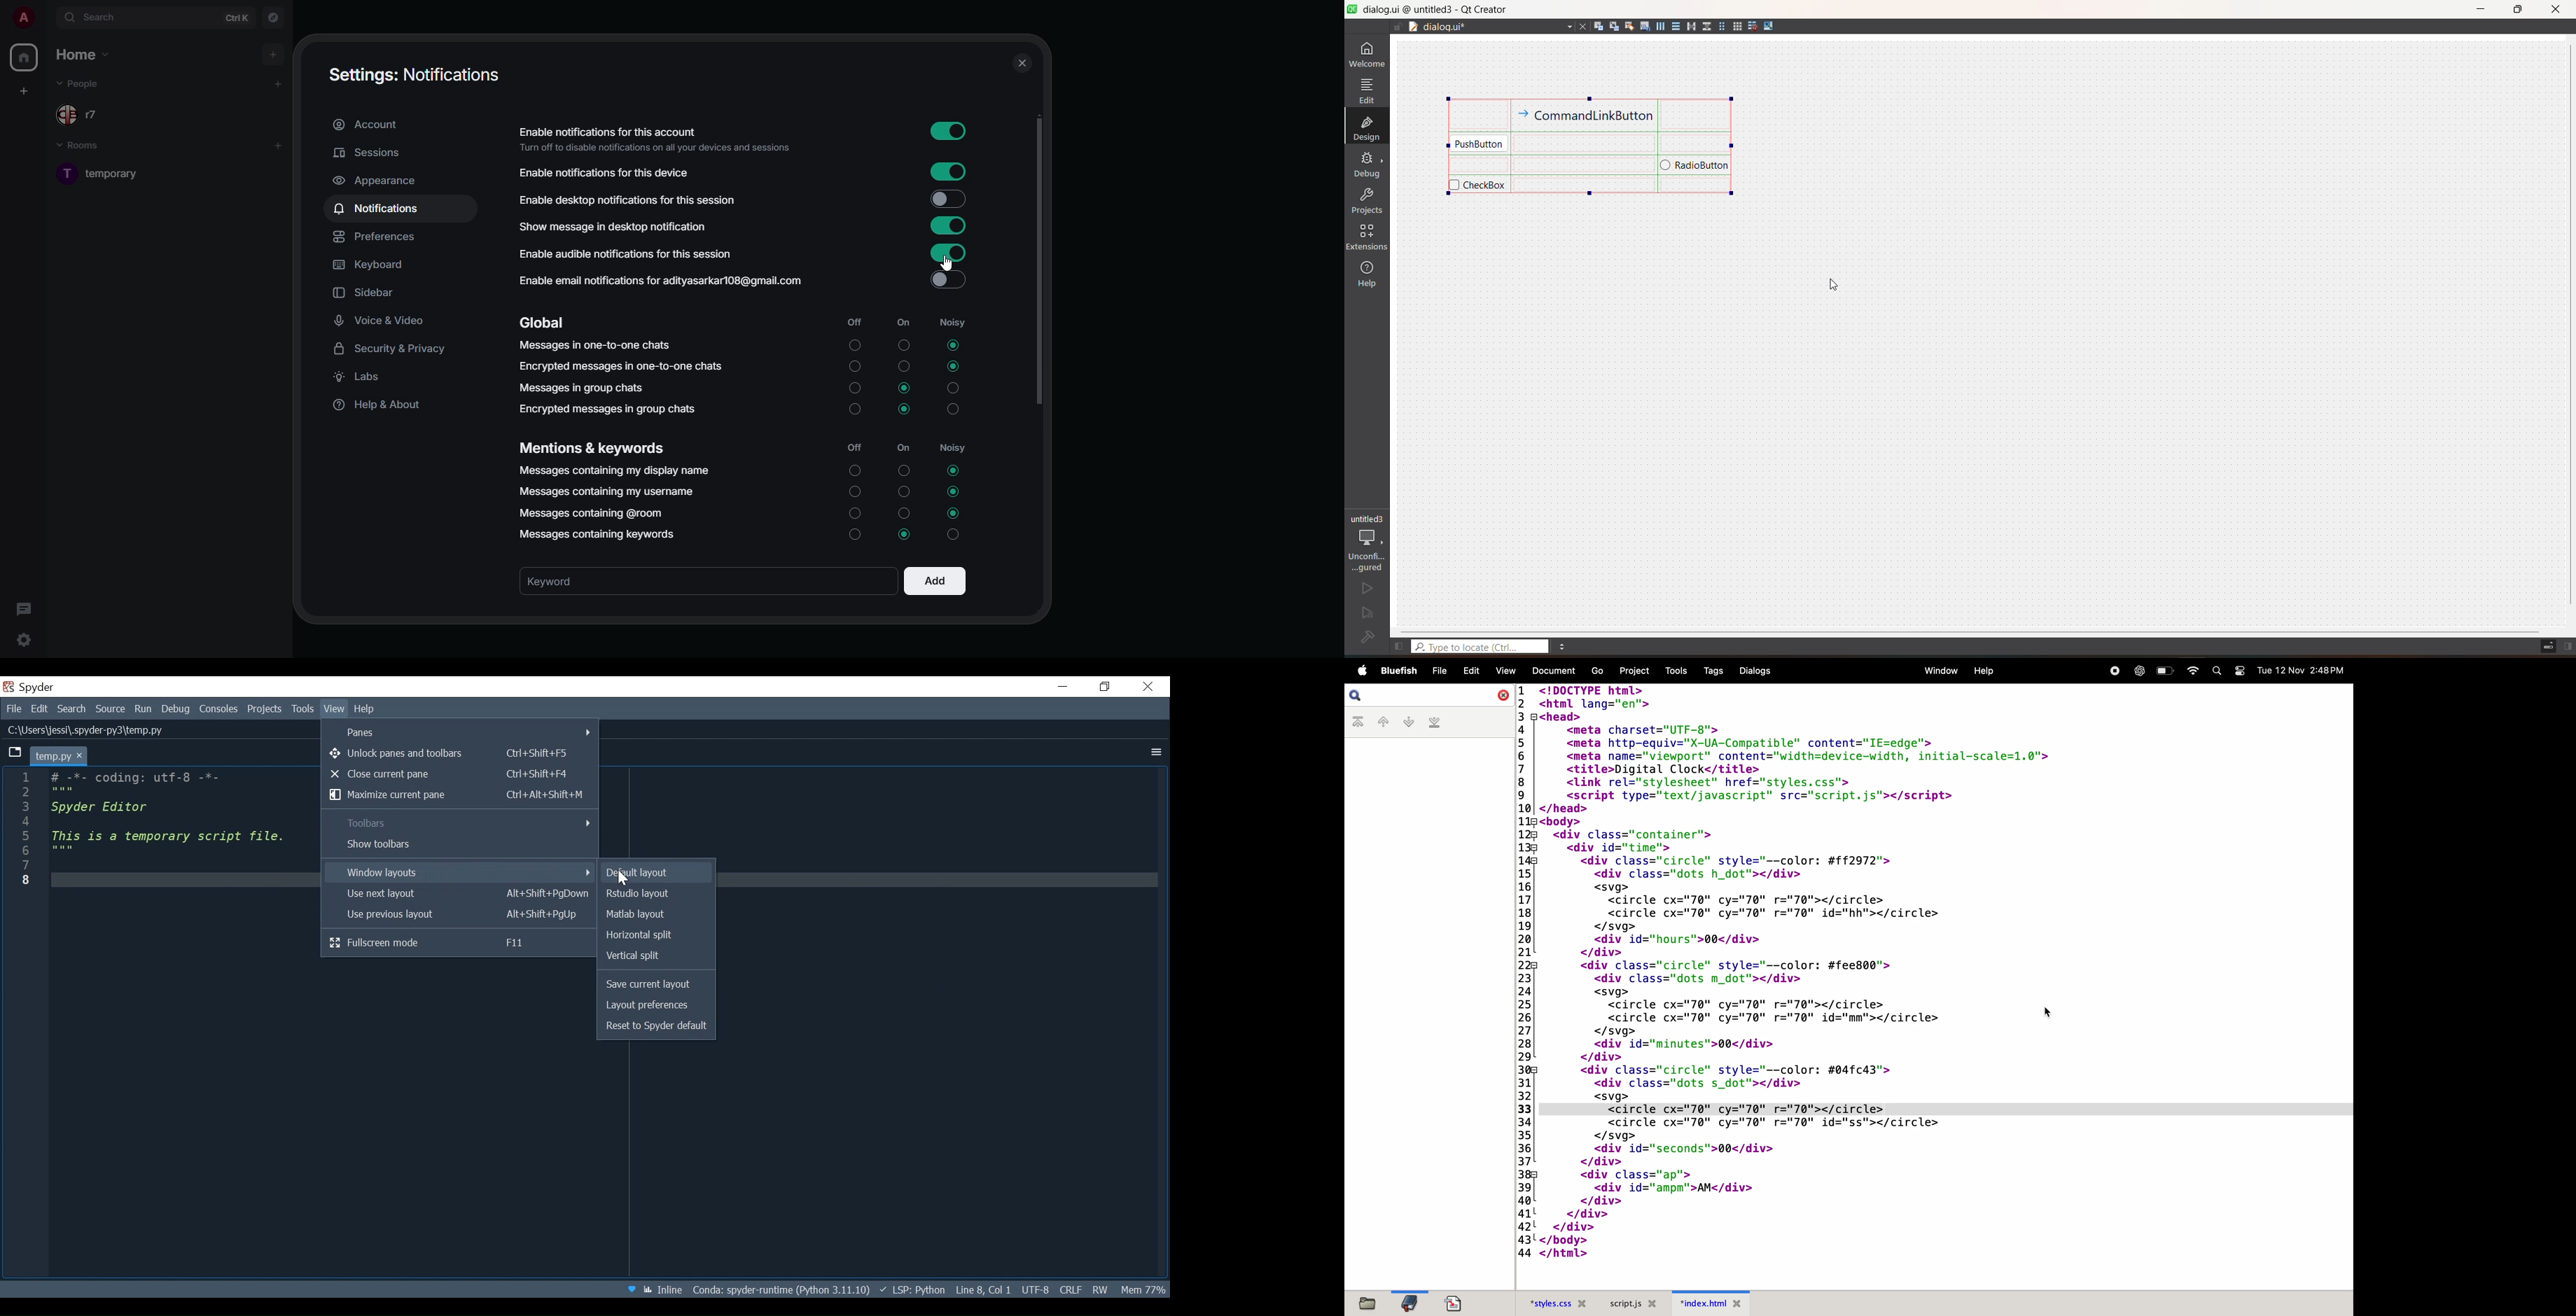  Describe the element at coordinates (385, 405) in the screenshot. I see `help & about` at that location.